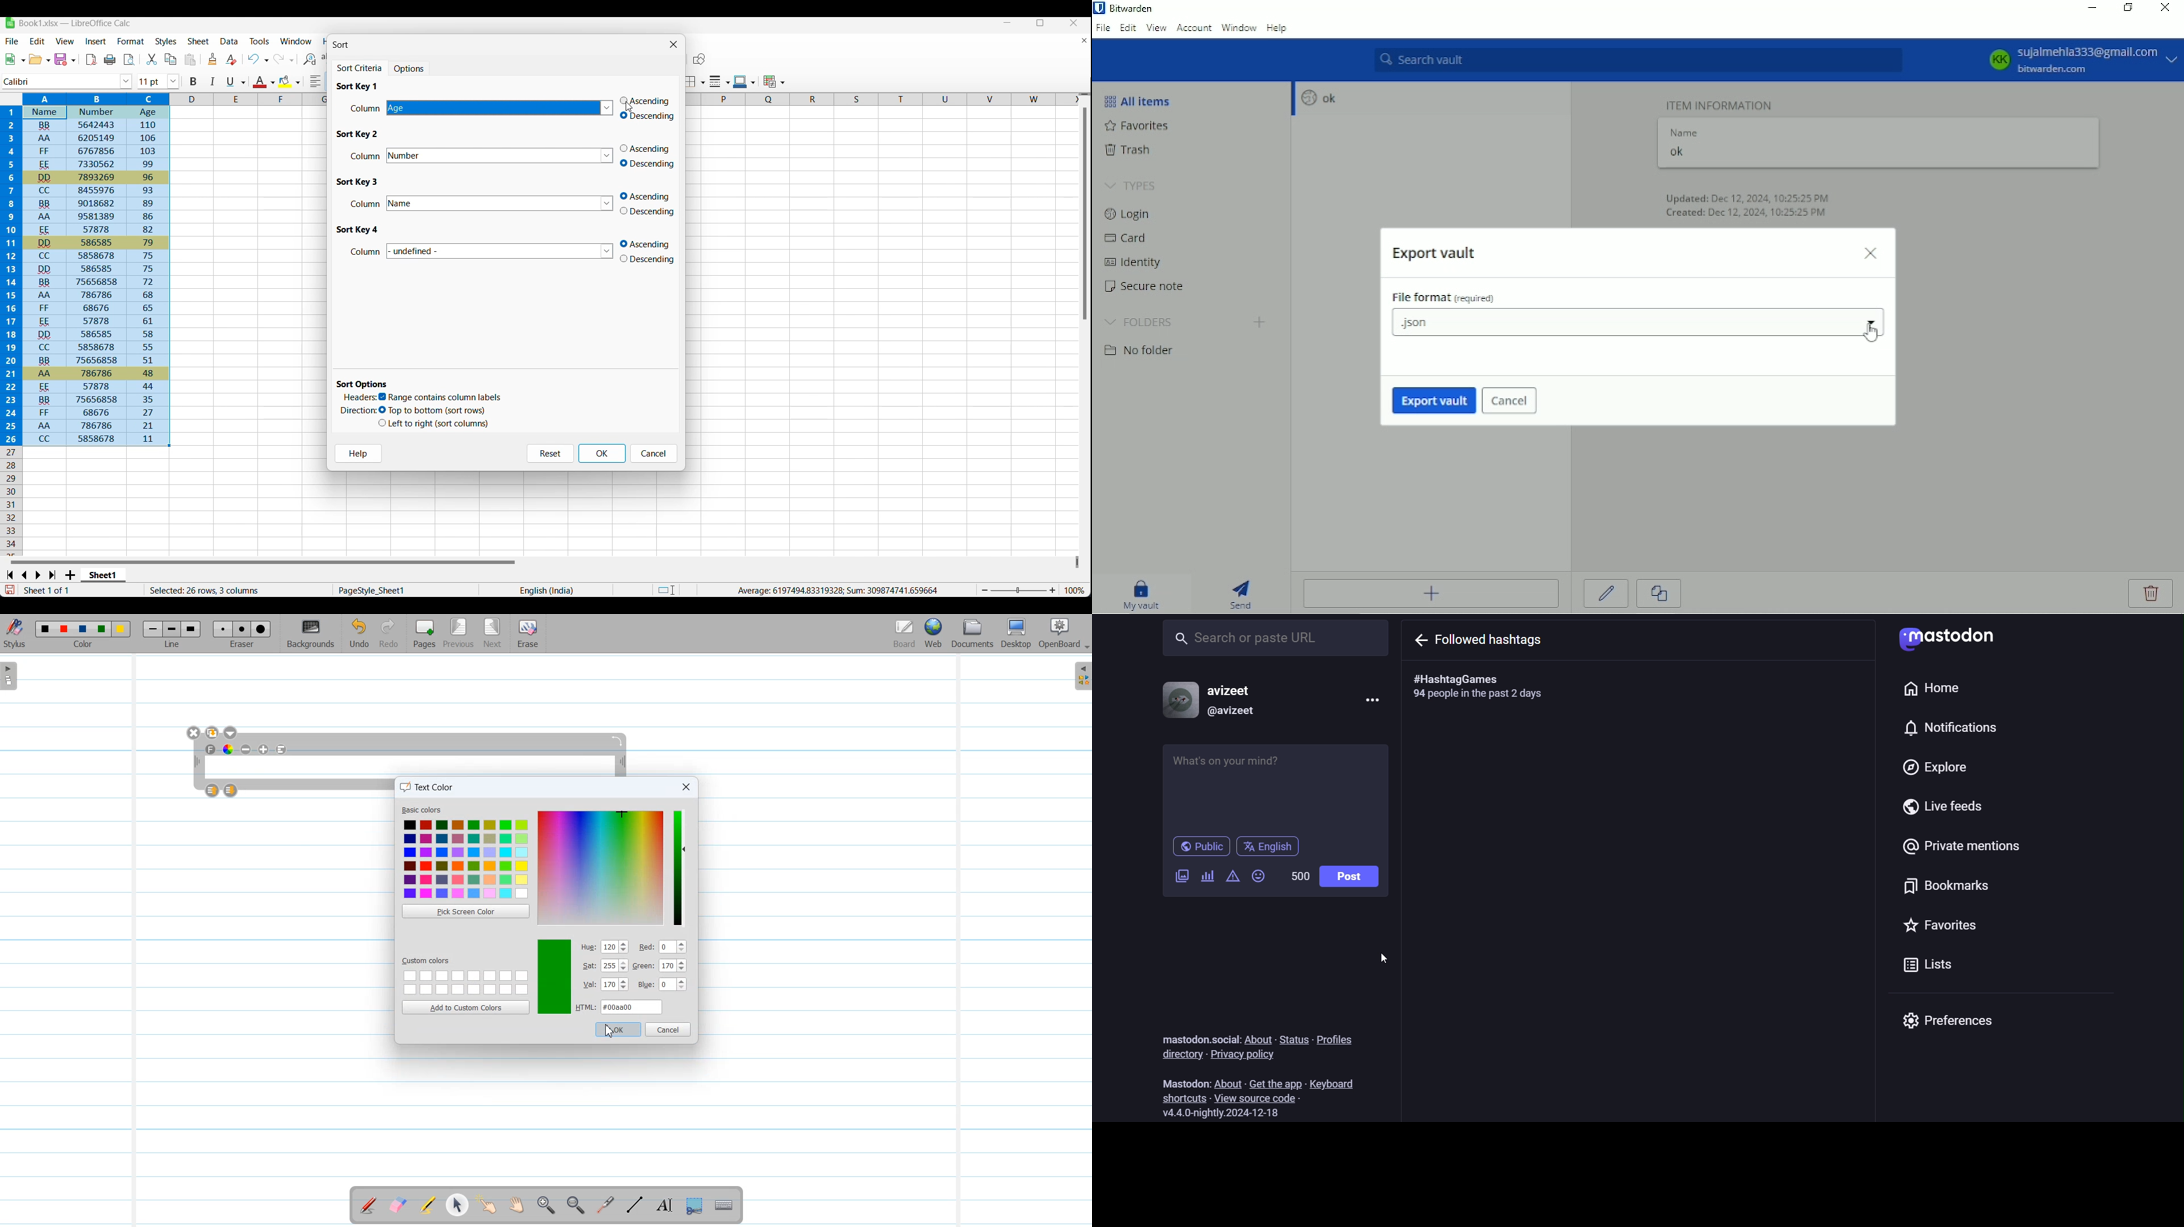 This screenshot has height=1232, width=2184. I want to click on Name ok, so click(1685, 145).